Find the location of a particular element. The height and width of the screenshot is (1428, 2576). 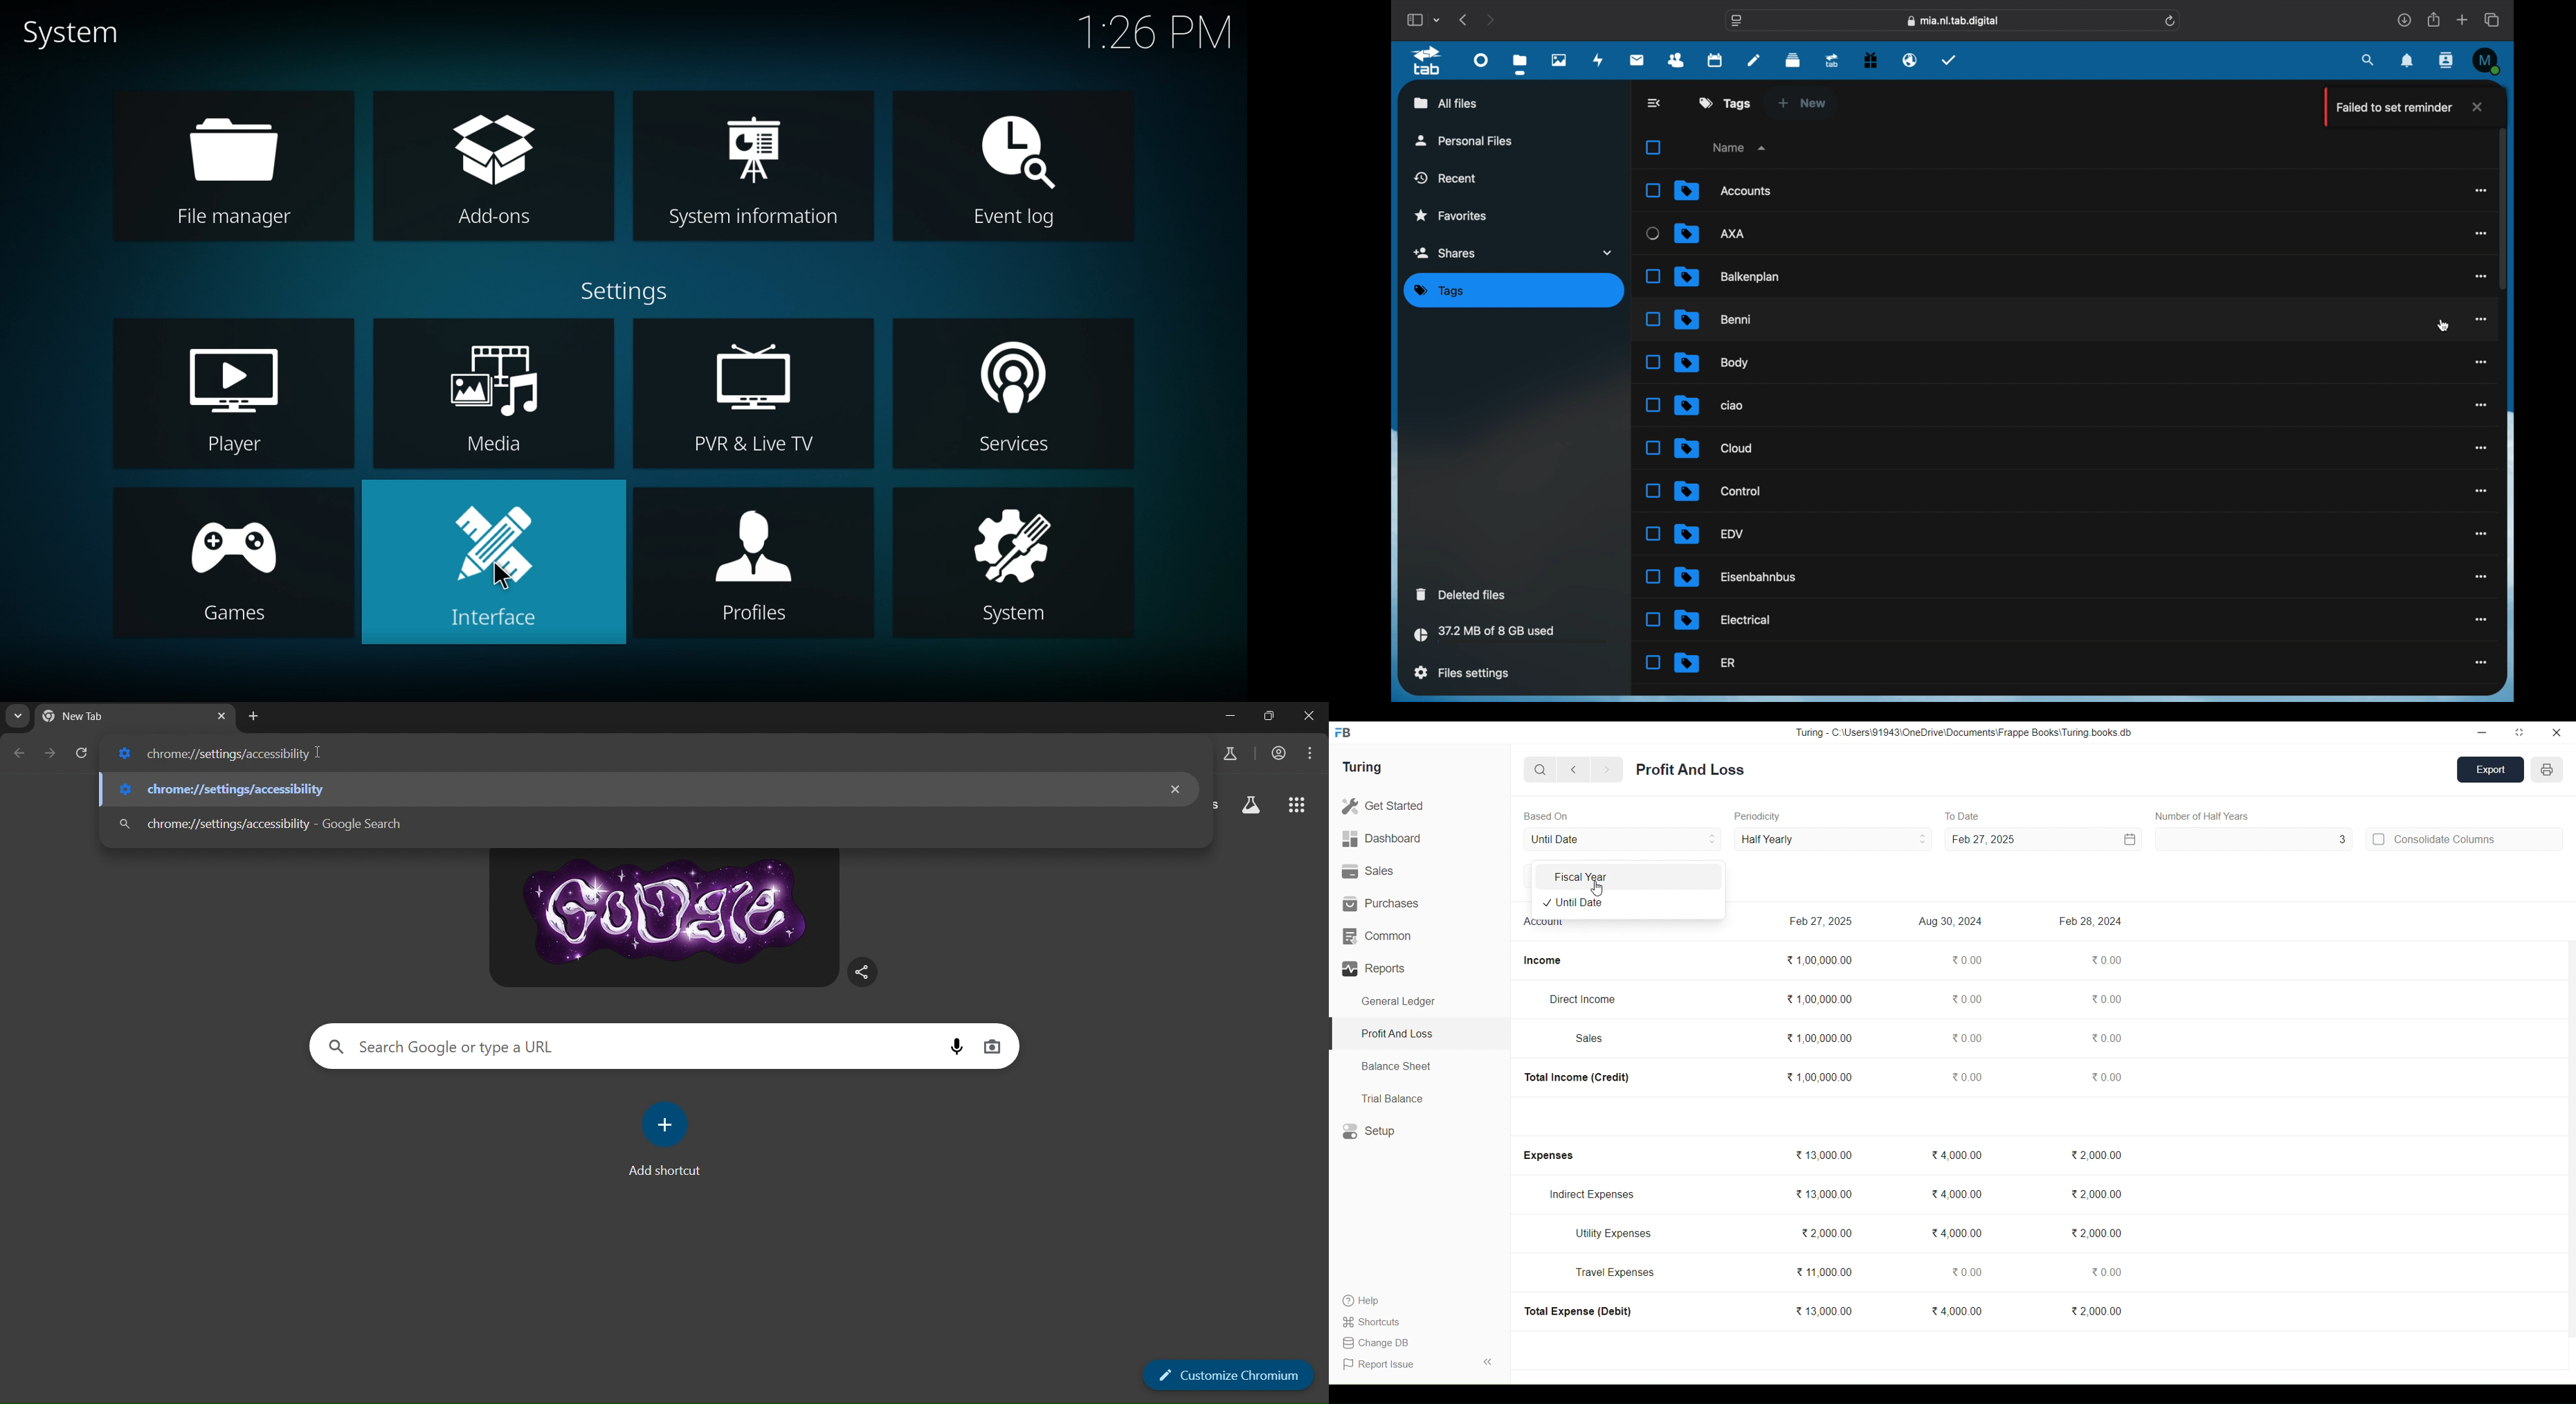

cursor is located at coordinates (504, 578).